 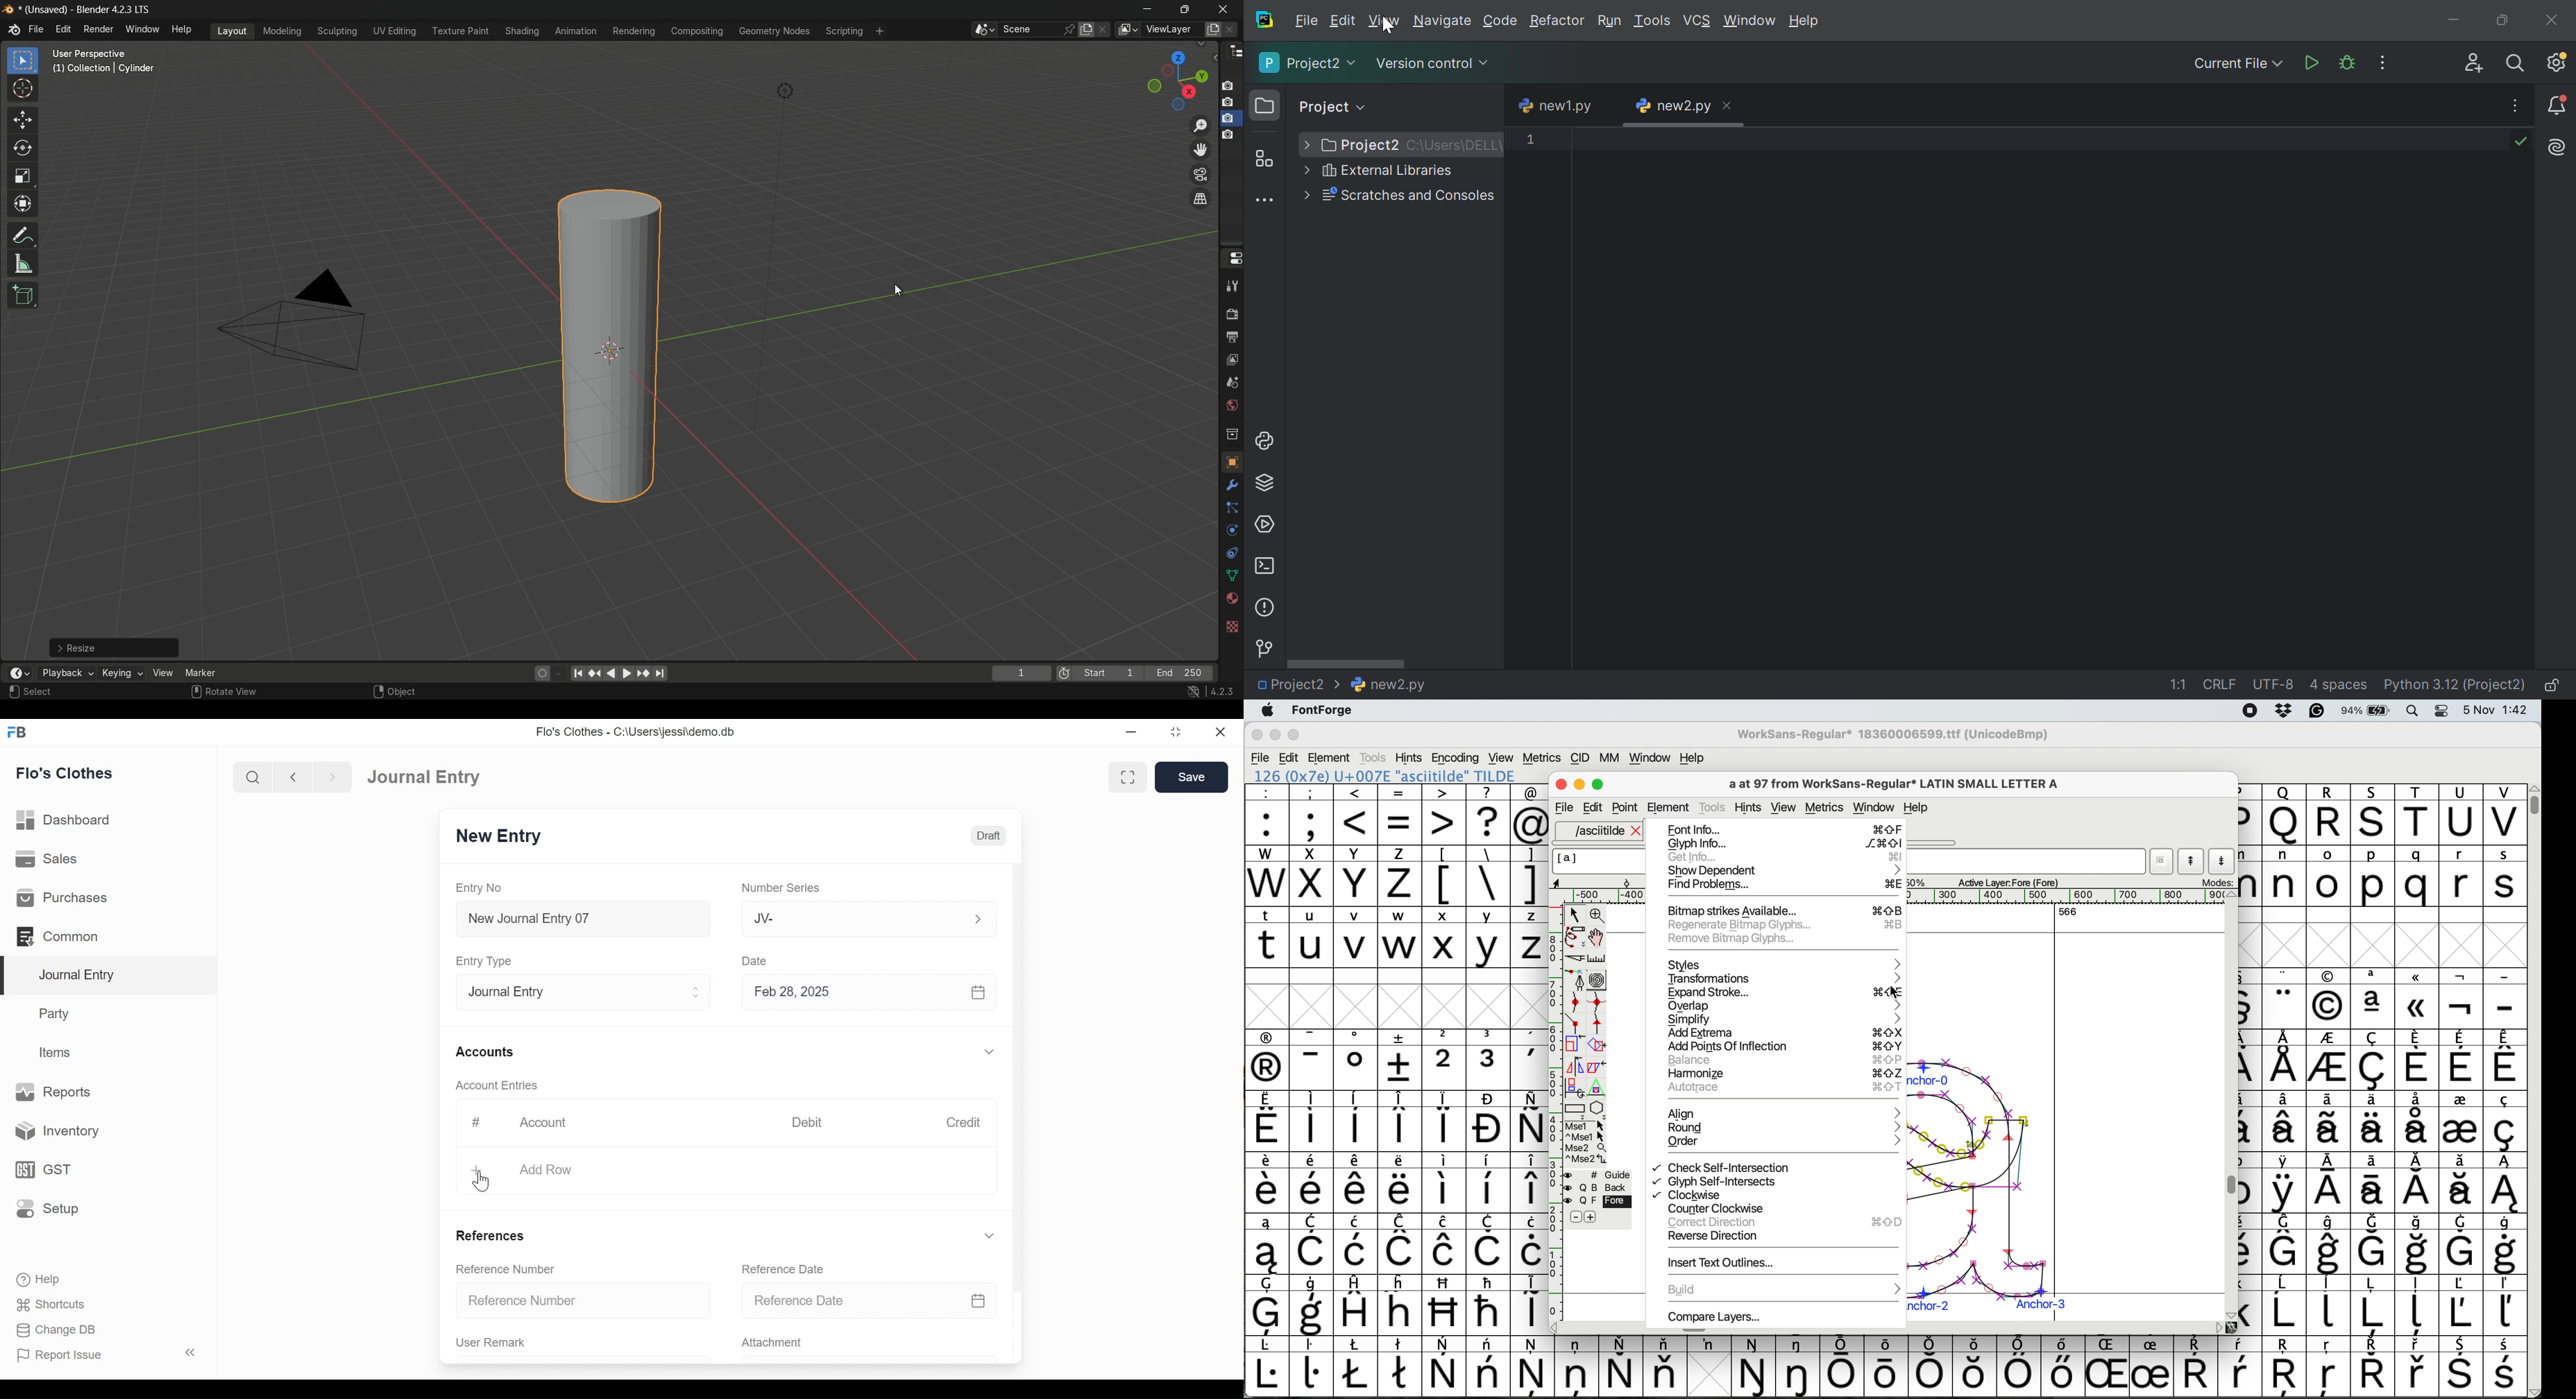 What do you see at coordinates (253, 778) in the screenshot?
I see `Search` at bounding box center [253, 778].